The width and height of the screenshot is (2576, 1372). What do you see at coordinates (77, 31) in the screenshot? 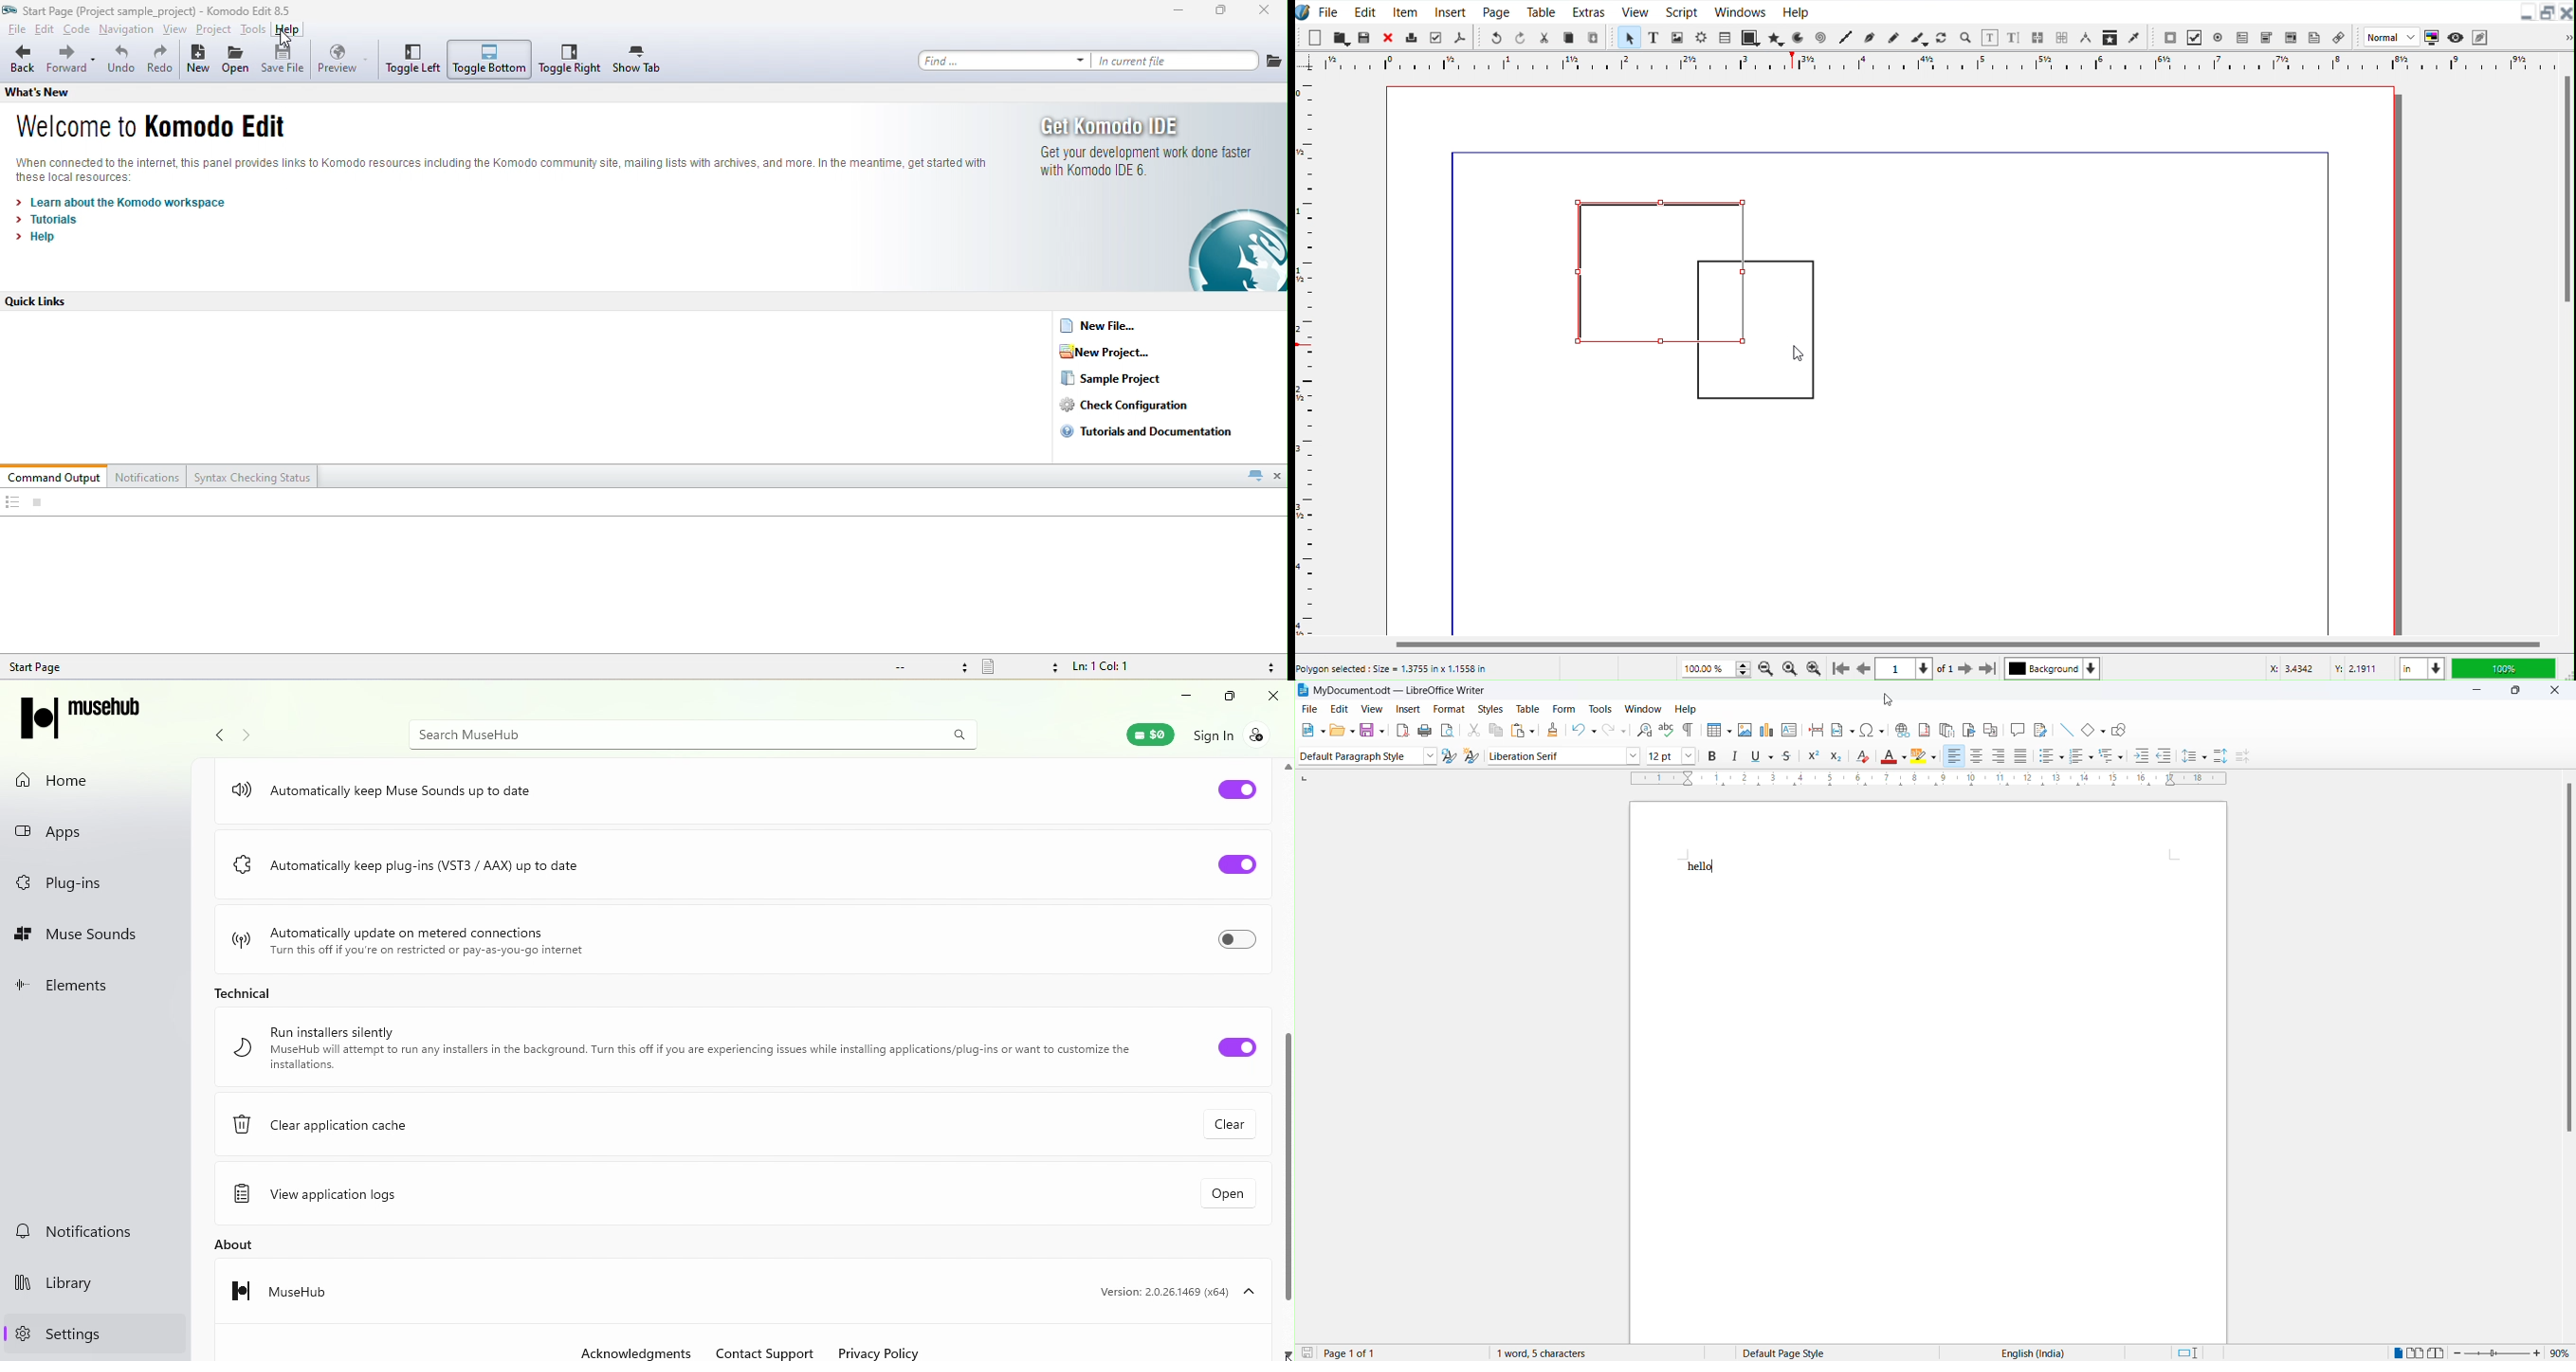
I see `code` at bounding box center [77, 31].